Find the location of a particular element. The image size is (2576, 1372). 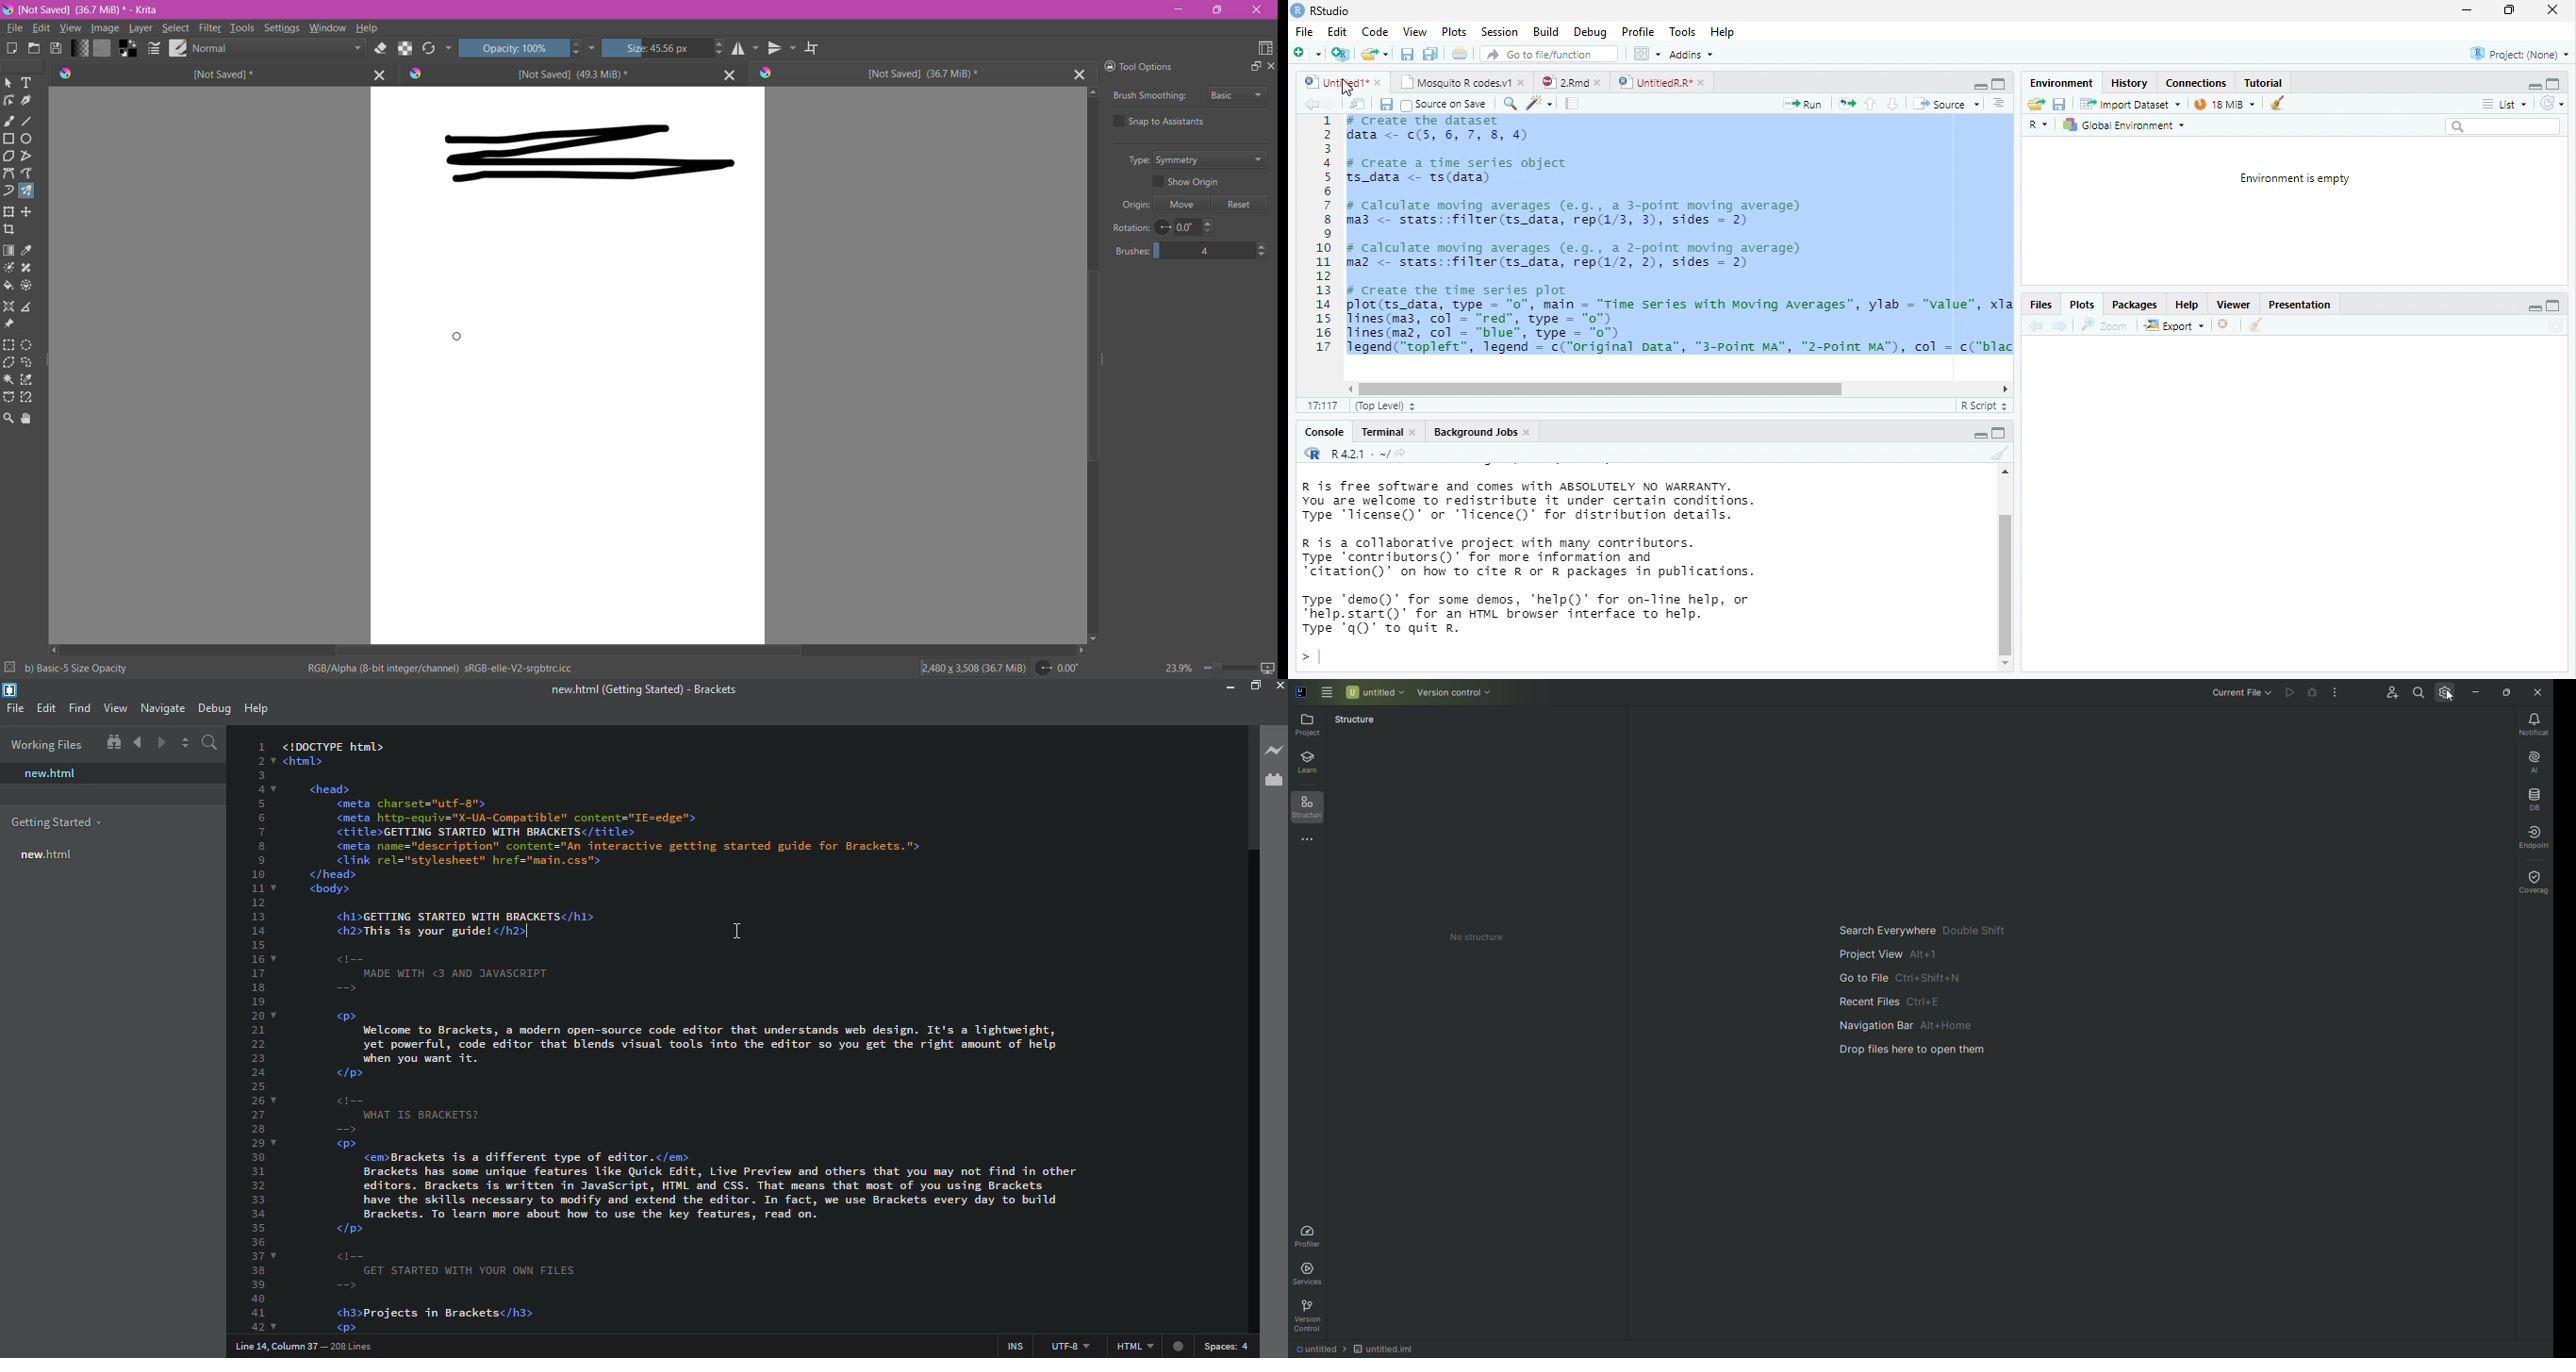

minimize is located at coordinates (2532, 88).